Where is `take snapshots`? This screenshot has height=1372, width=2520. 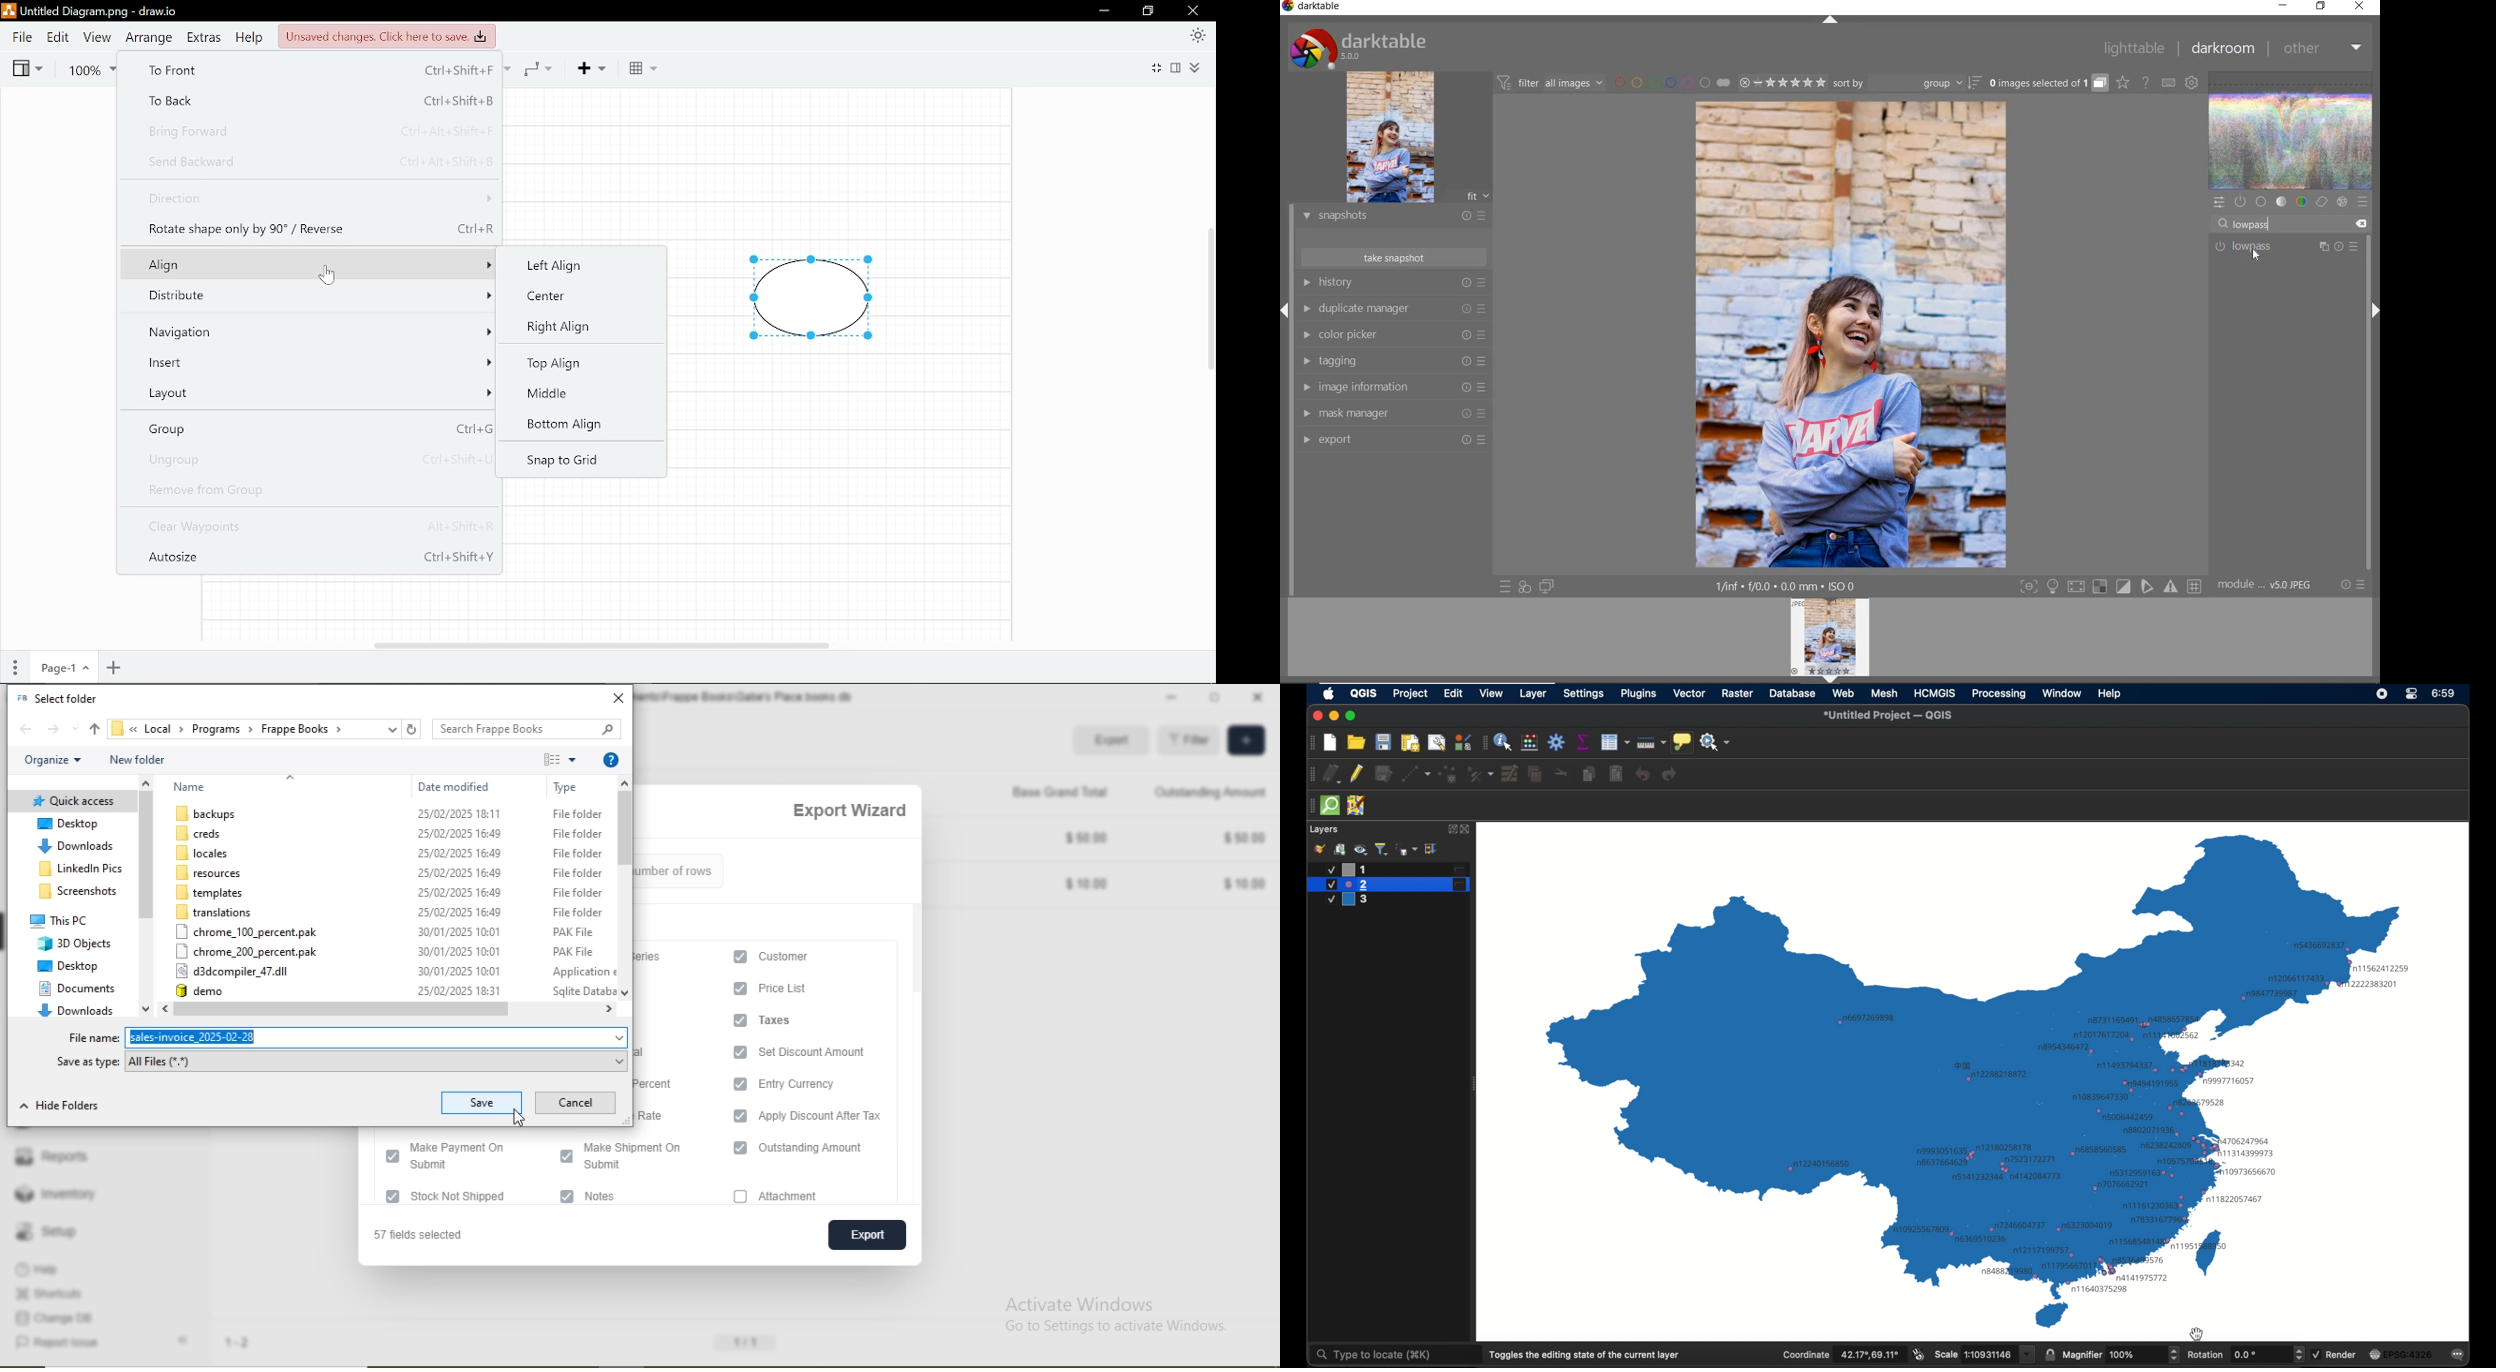 take snapshots is located at coordinates (1393, 258).